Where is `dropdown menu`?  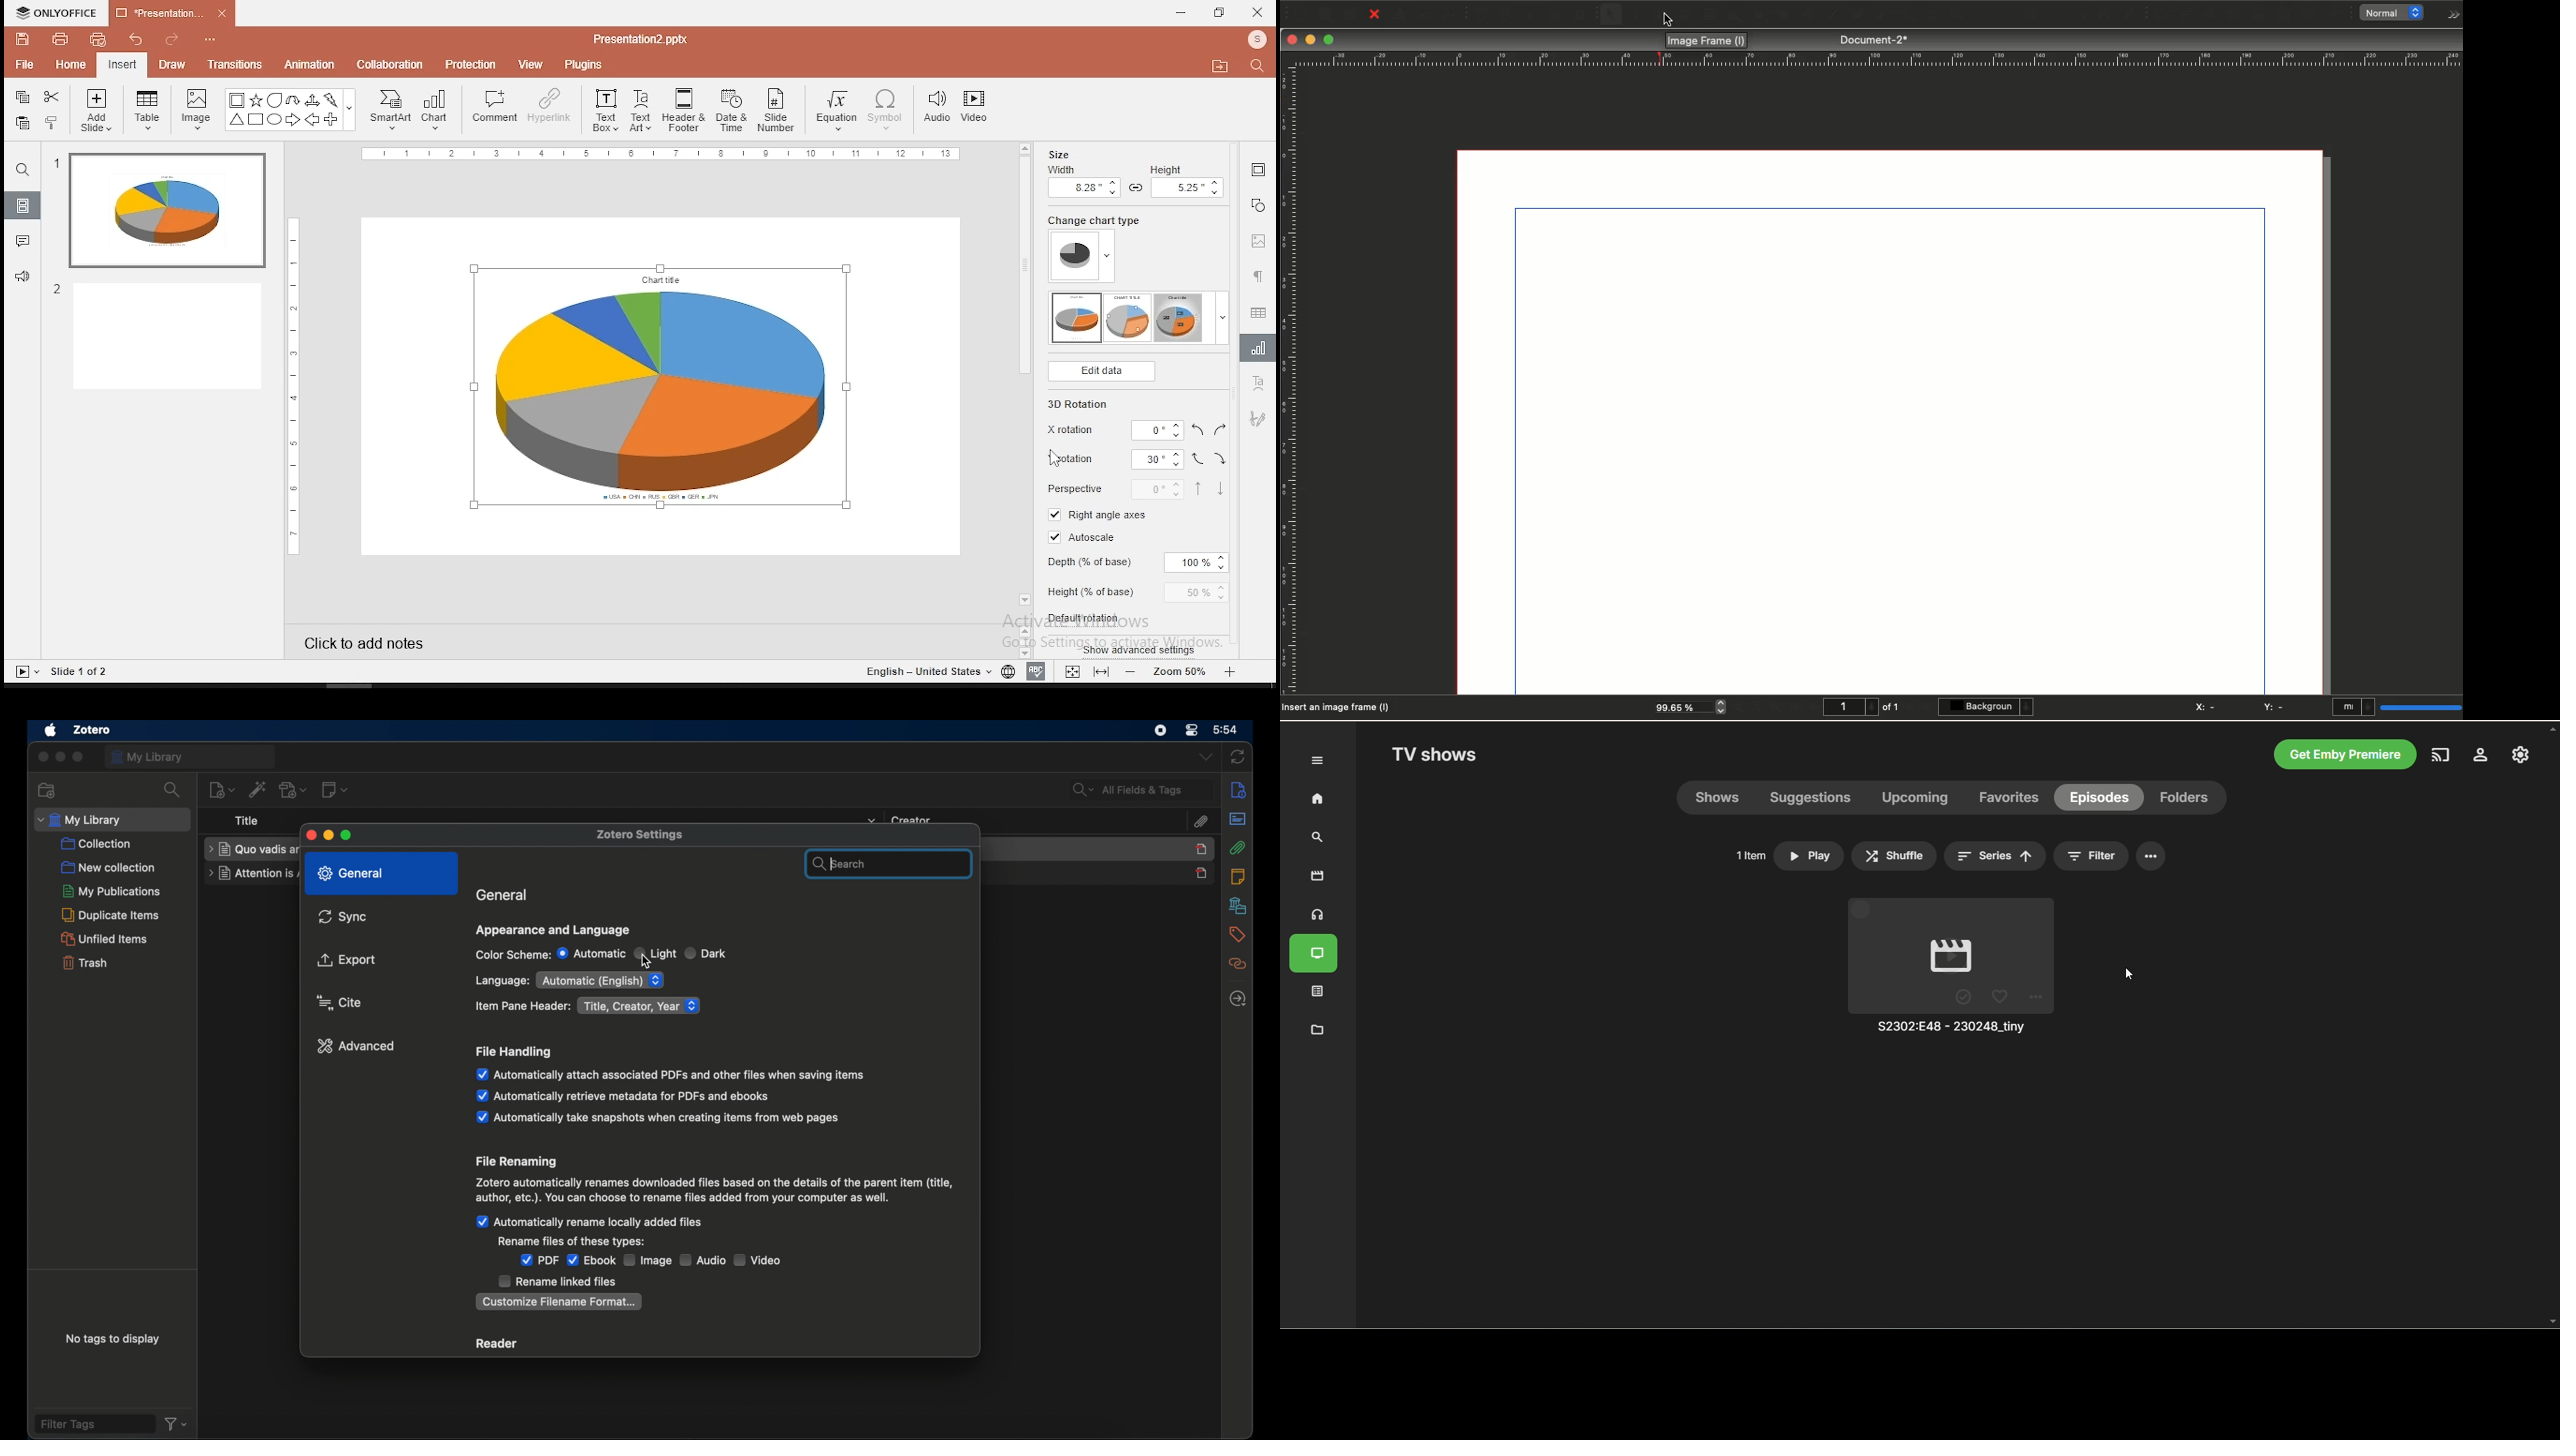 dropdown menu is located at coordinates (1205, 758).